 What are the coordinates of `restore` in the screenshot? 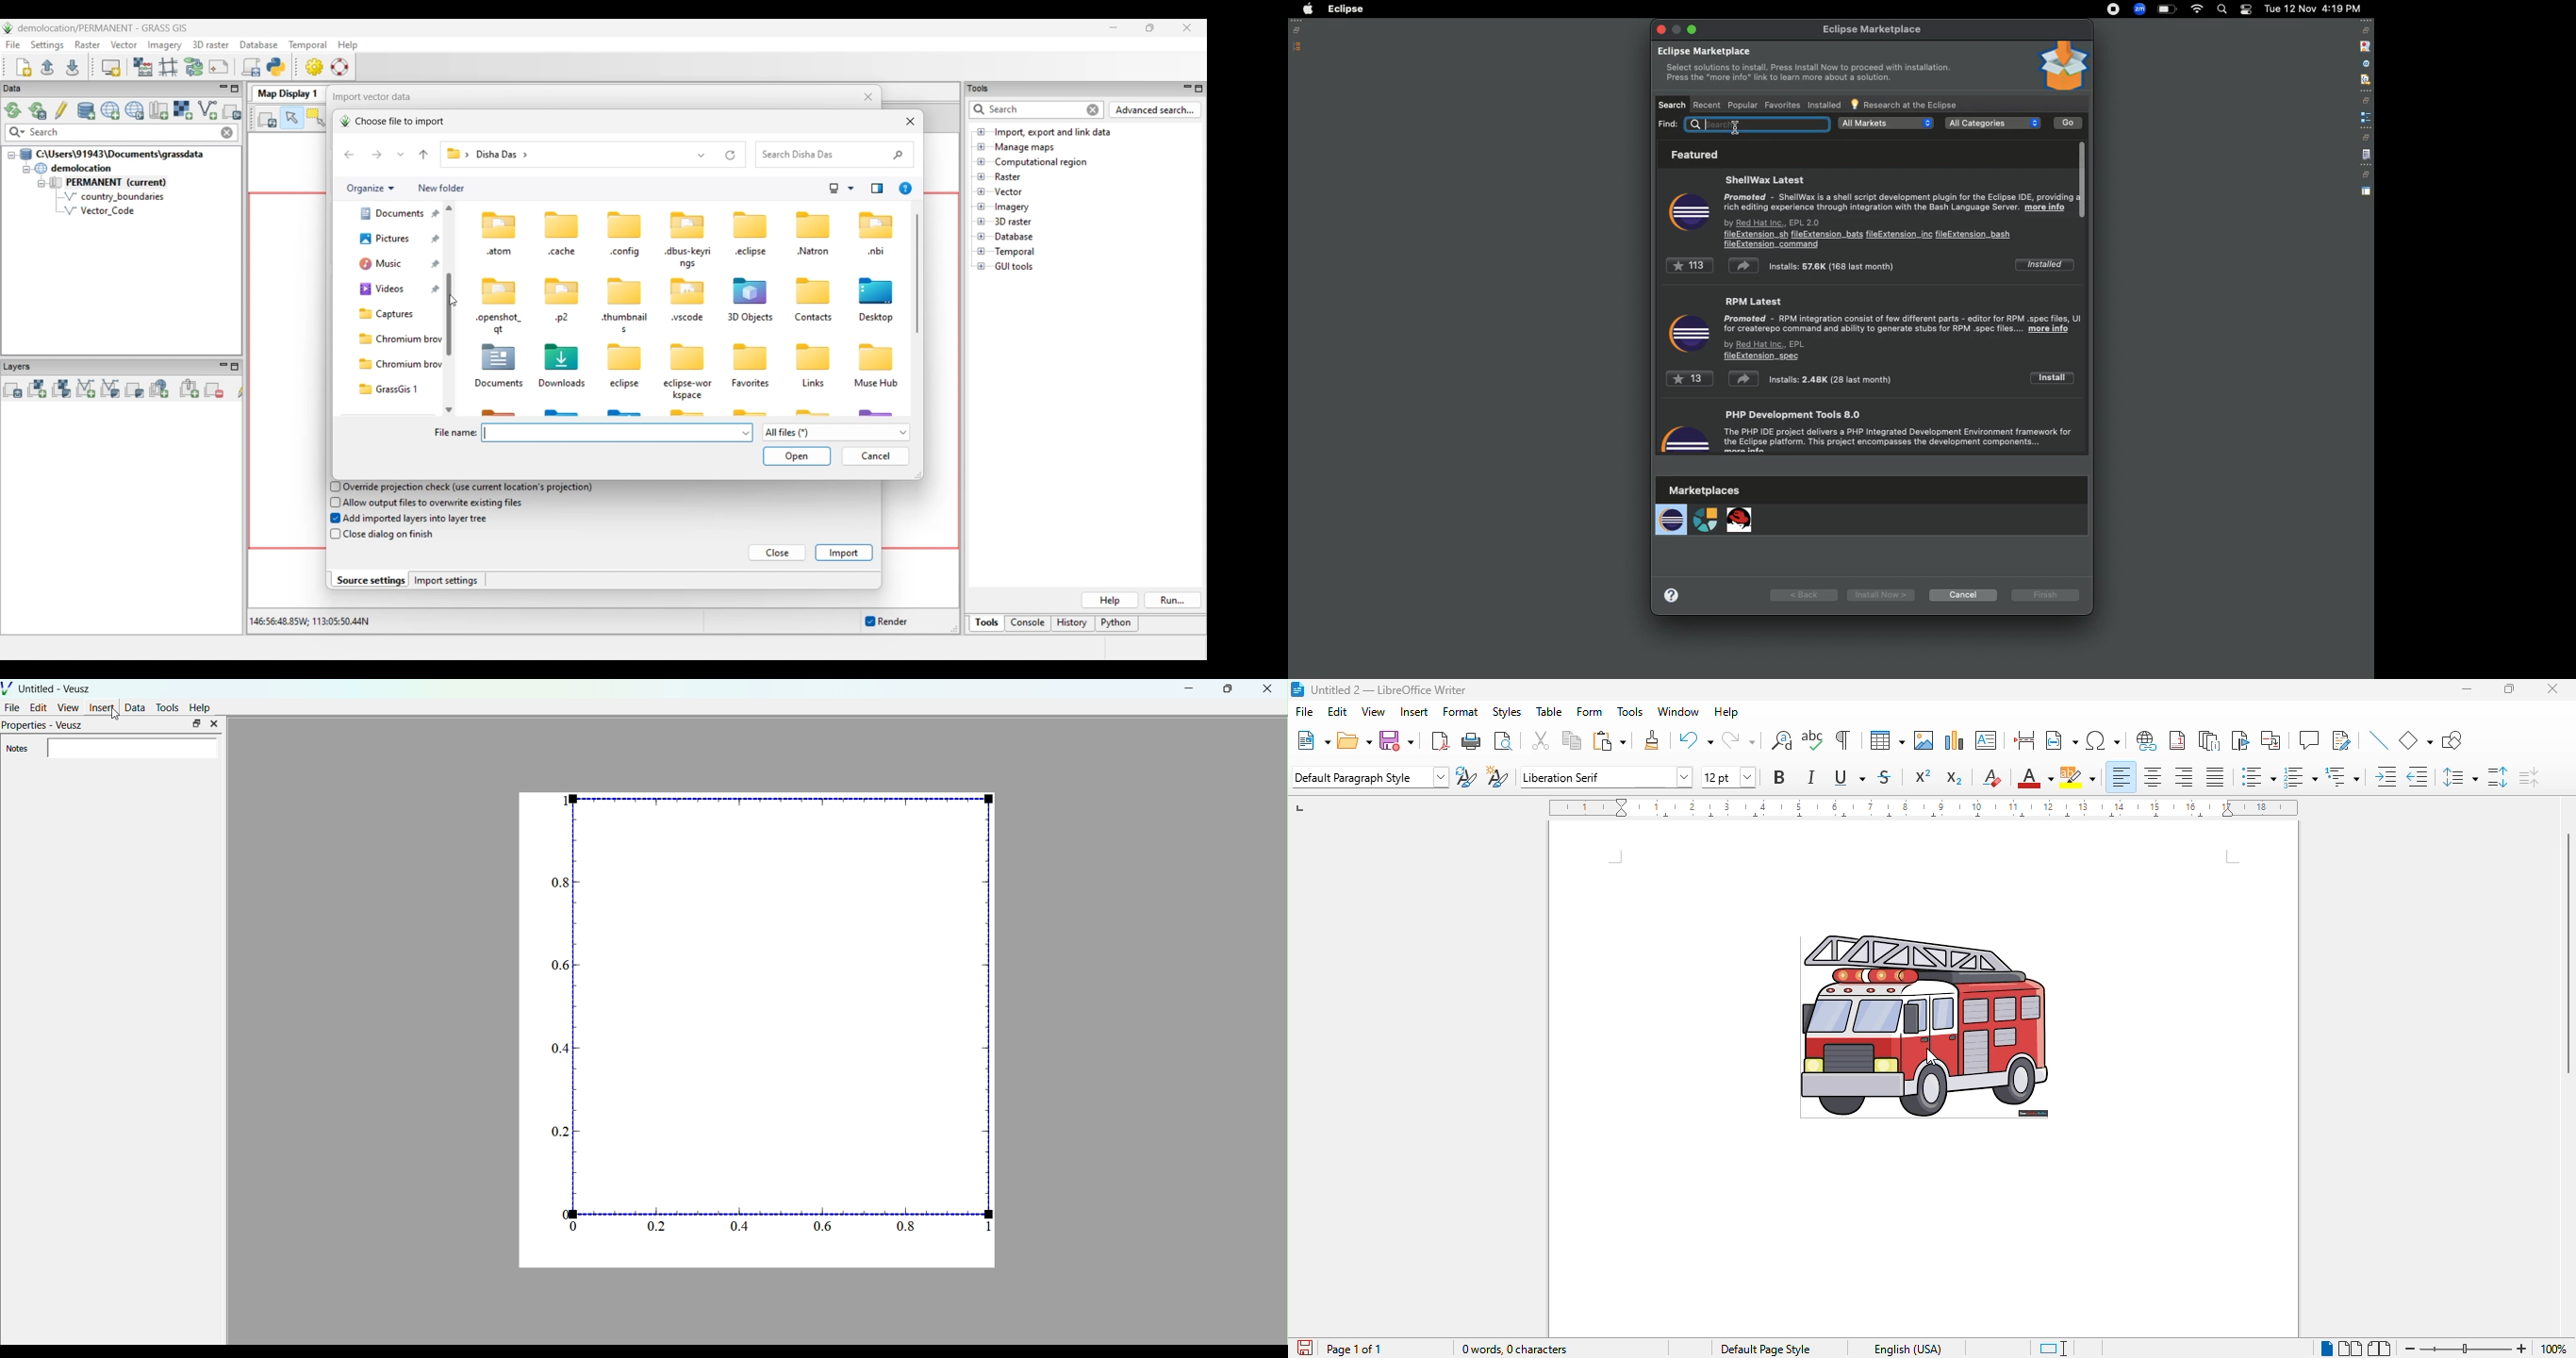 It's located at (2367, 100).